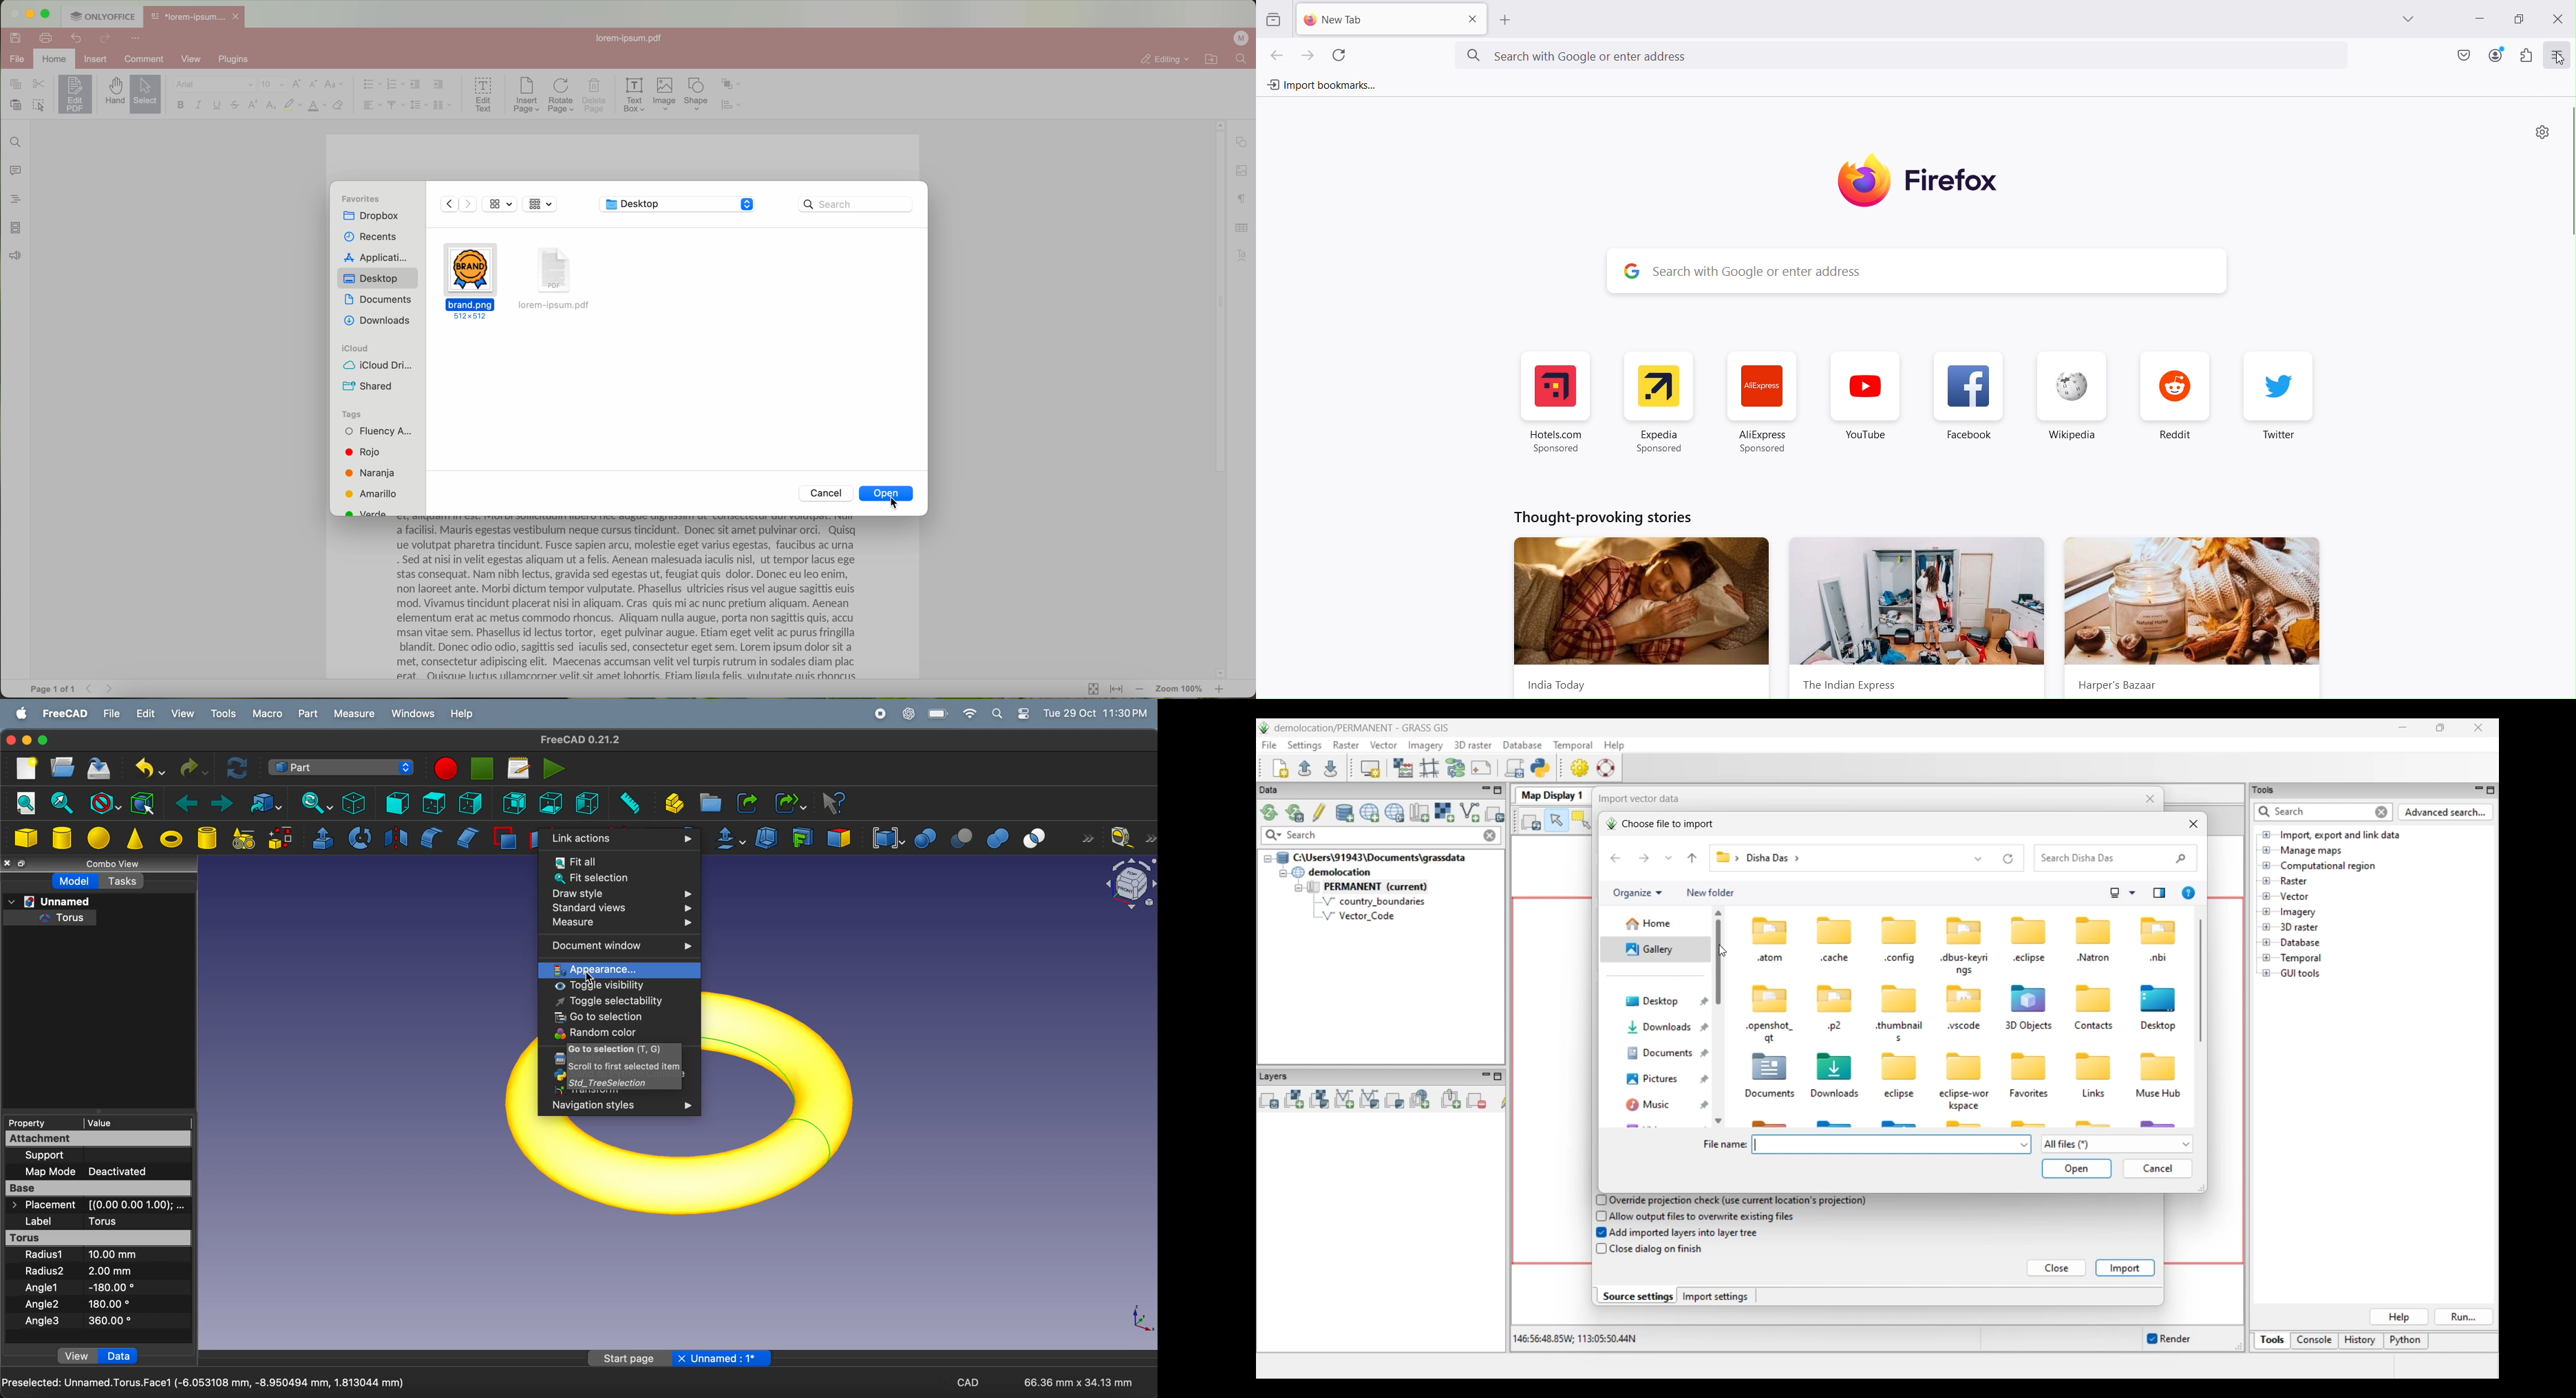  What do you see at coordinates (110, 1321) in the screenshot?
I see `360.00` at bounding box center [110, 1321].